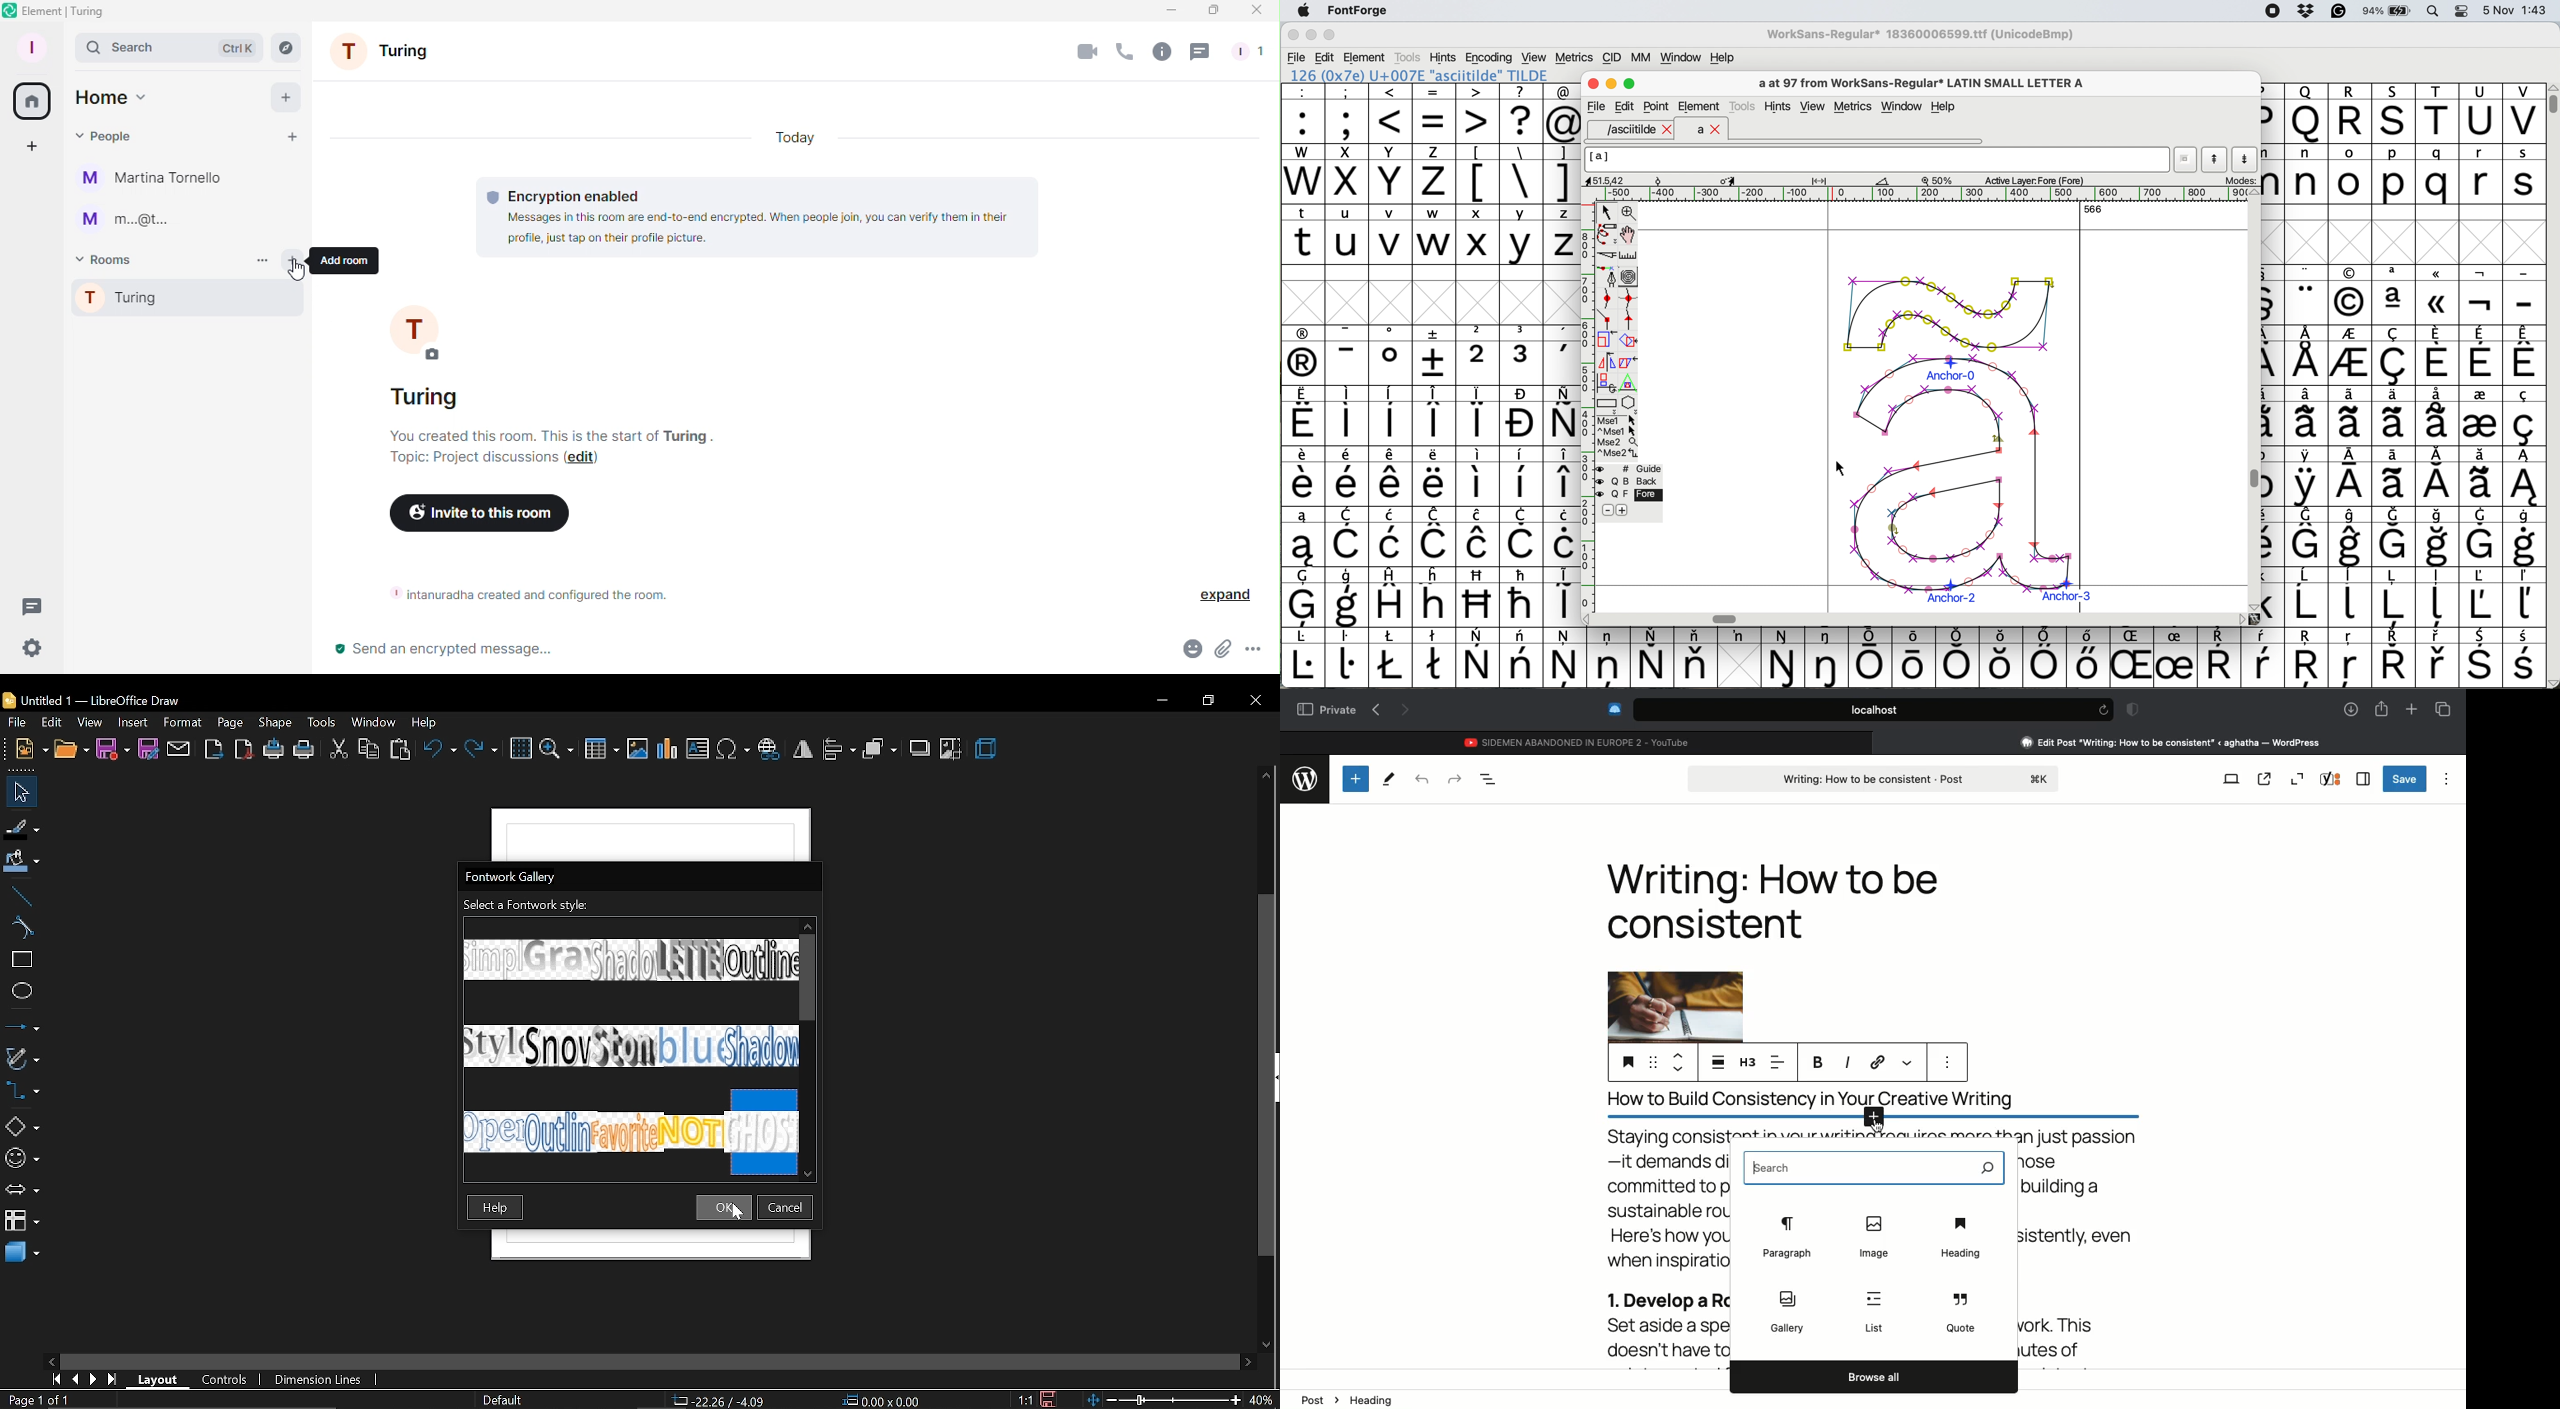 The image size is (2576, 1428). I want to click on Point, so click(1657, 108).